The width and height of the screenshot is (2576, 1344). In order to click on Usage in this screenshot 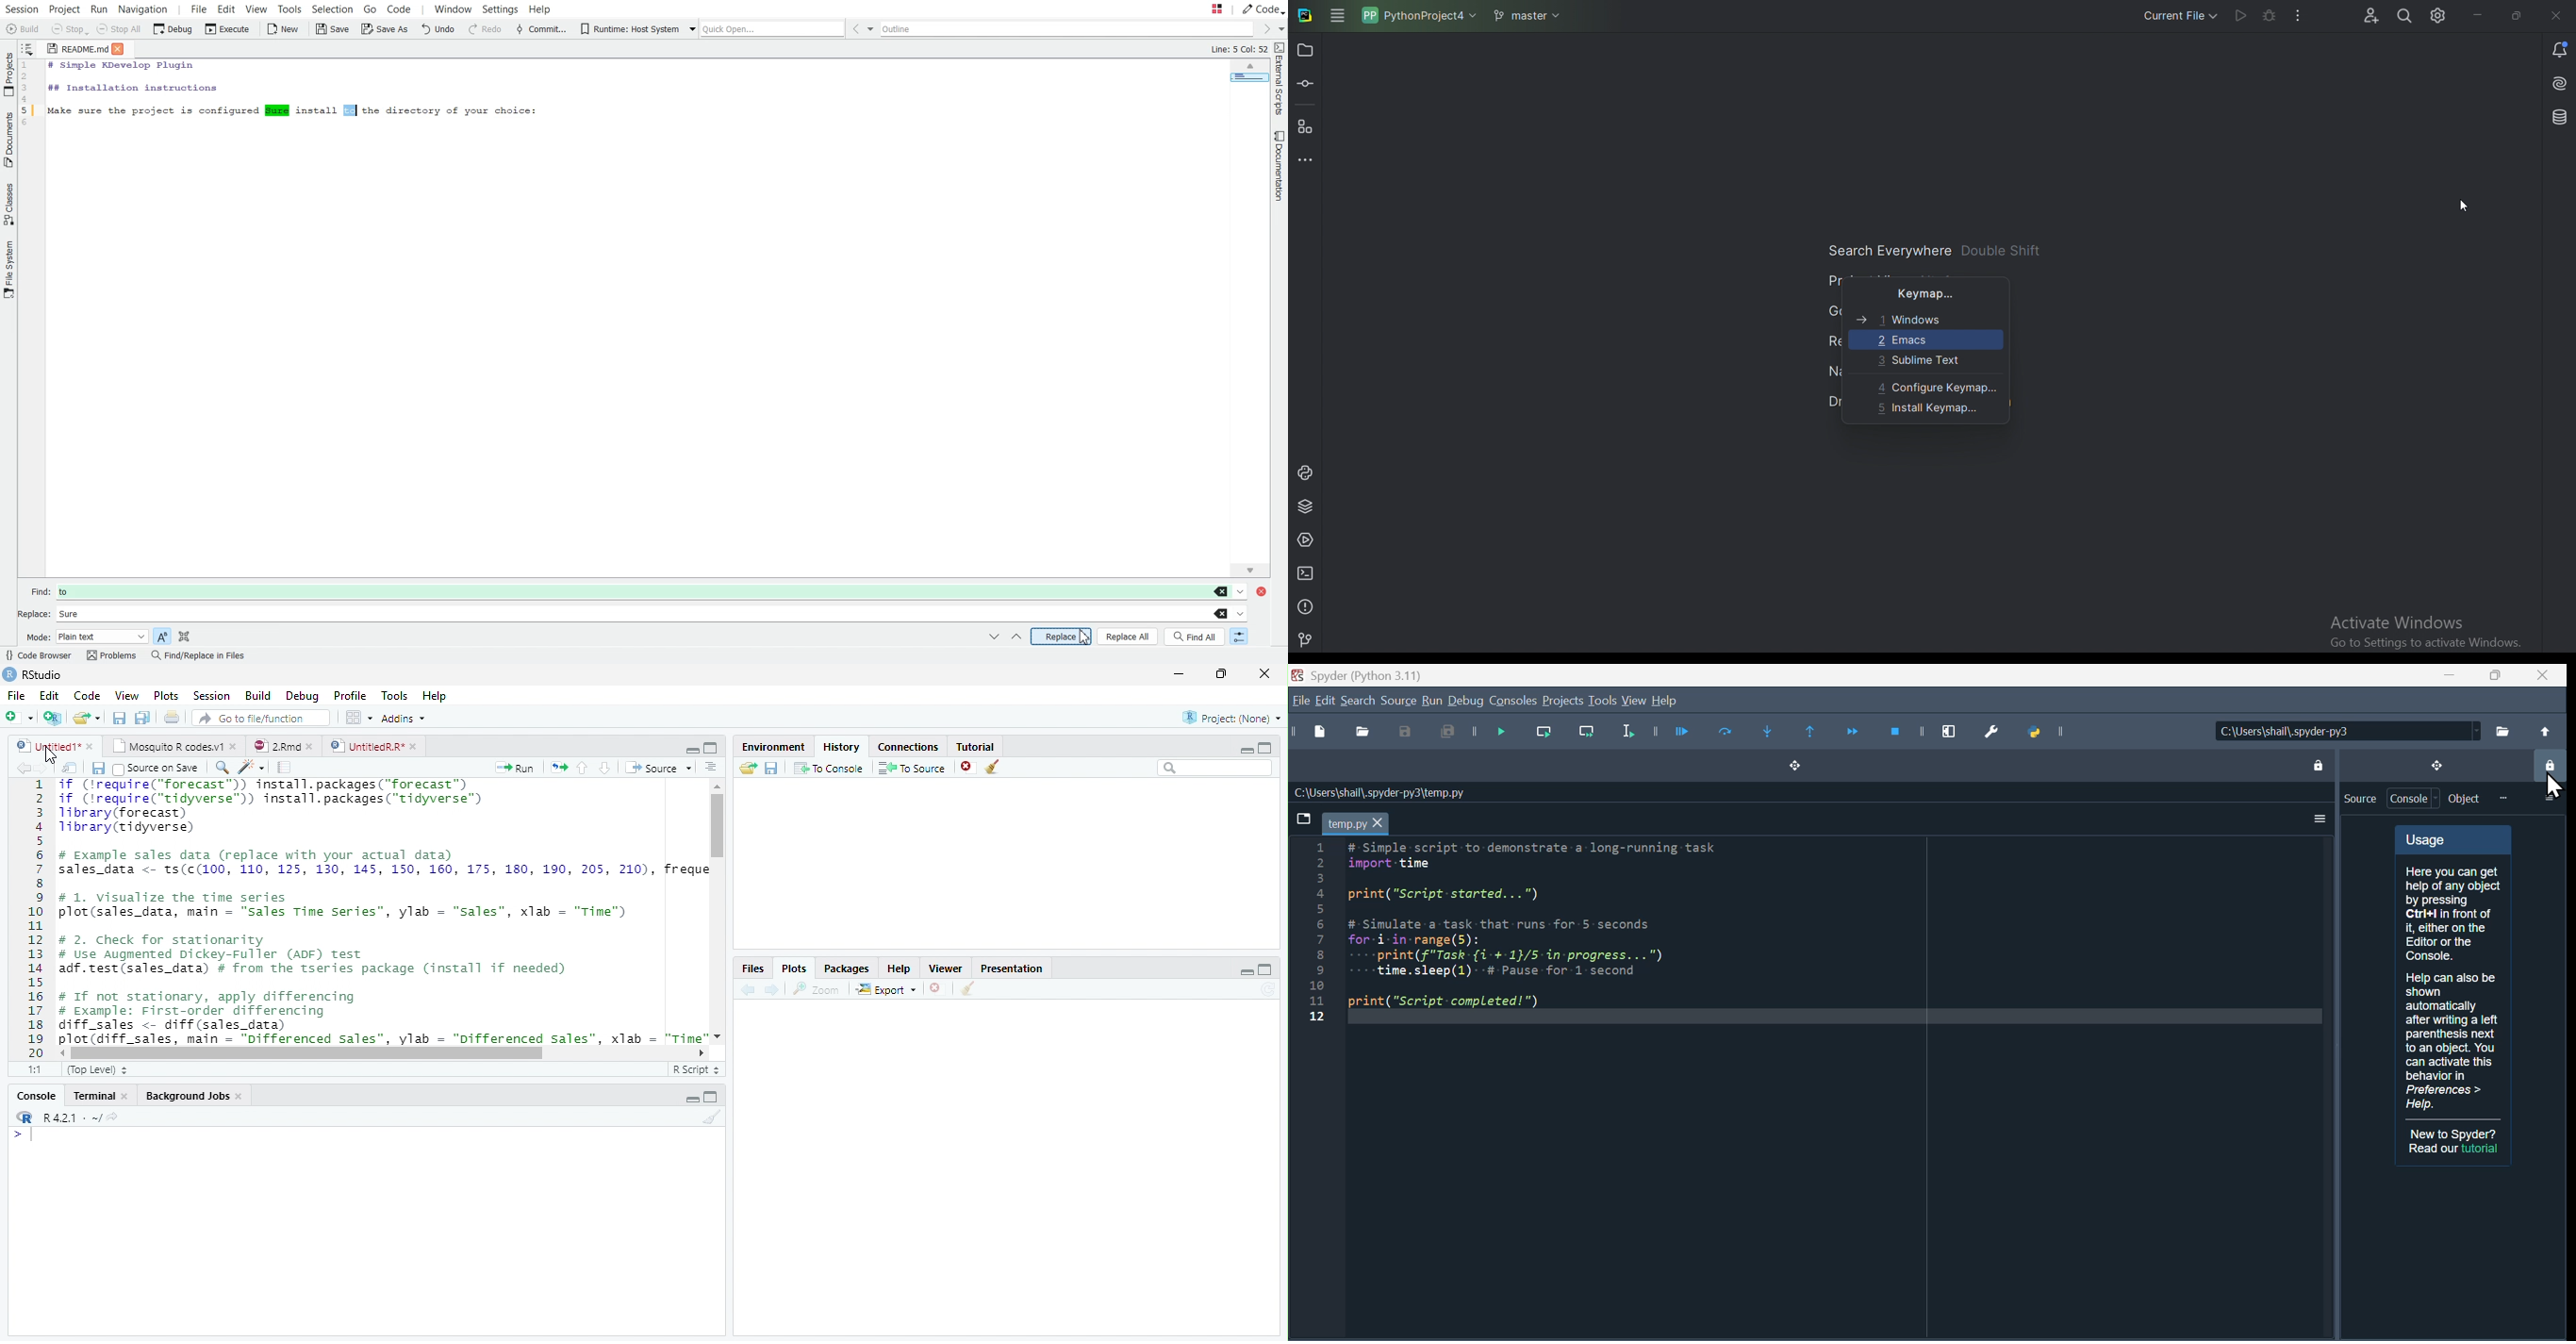, I will do `click(2454, 972)`.